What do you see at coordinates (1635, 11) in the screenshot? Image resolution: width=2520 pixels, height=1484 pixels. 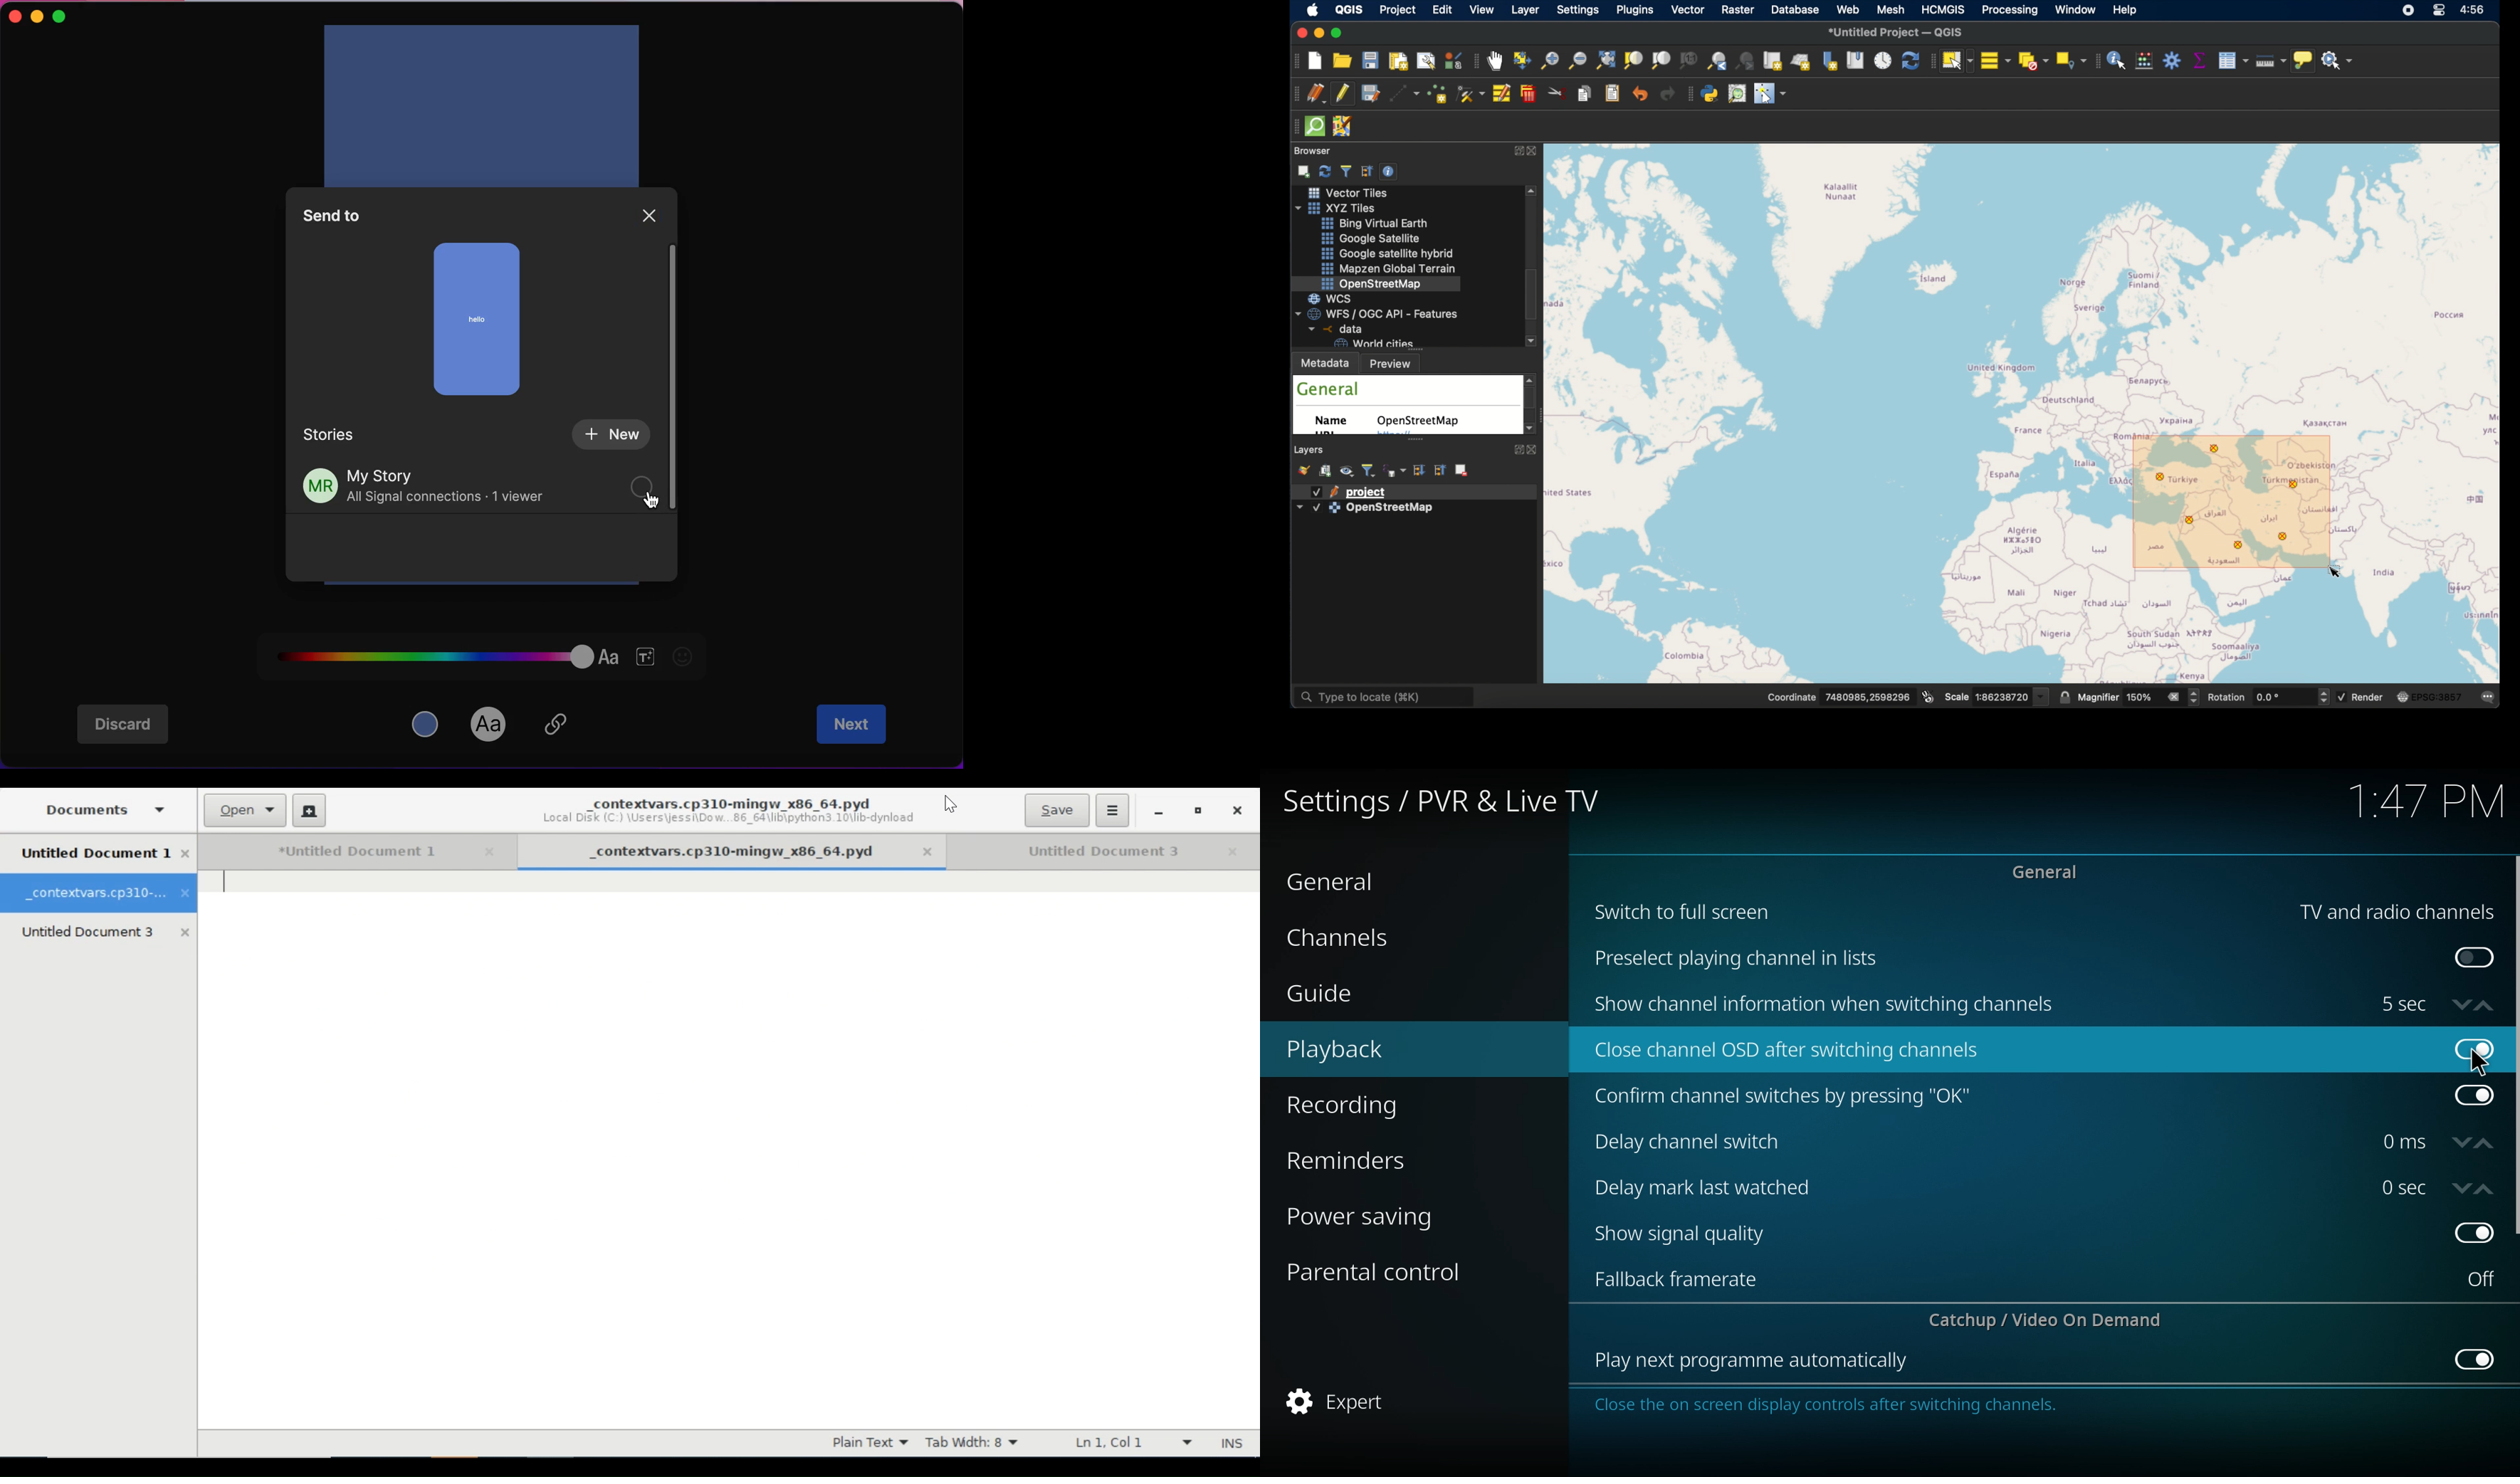 I see `plugins` at bounding box center [1635, 11].